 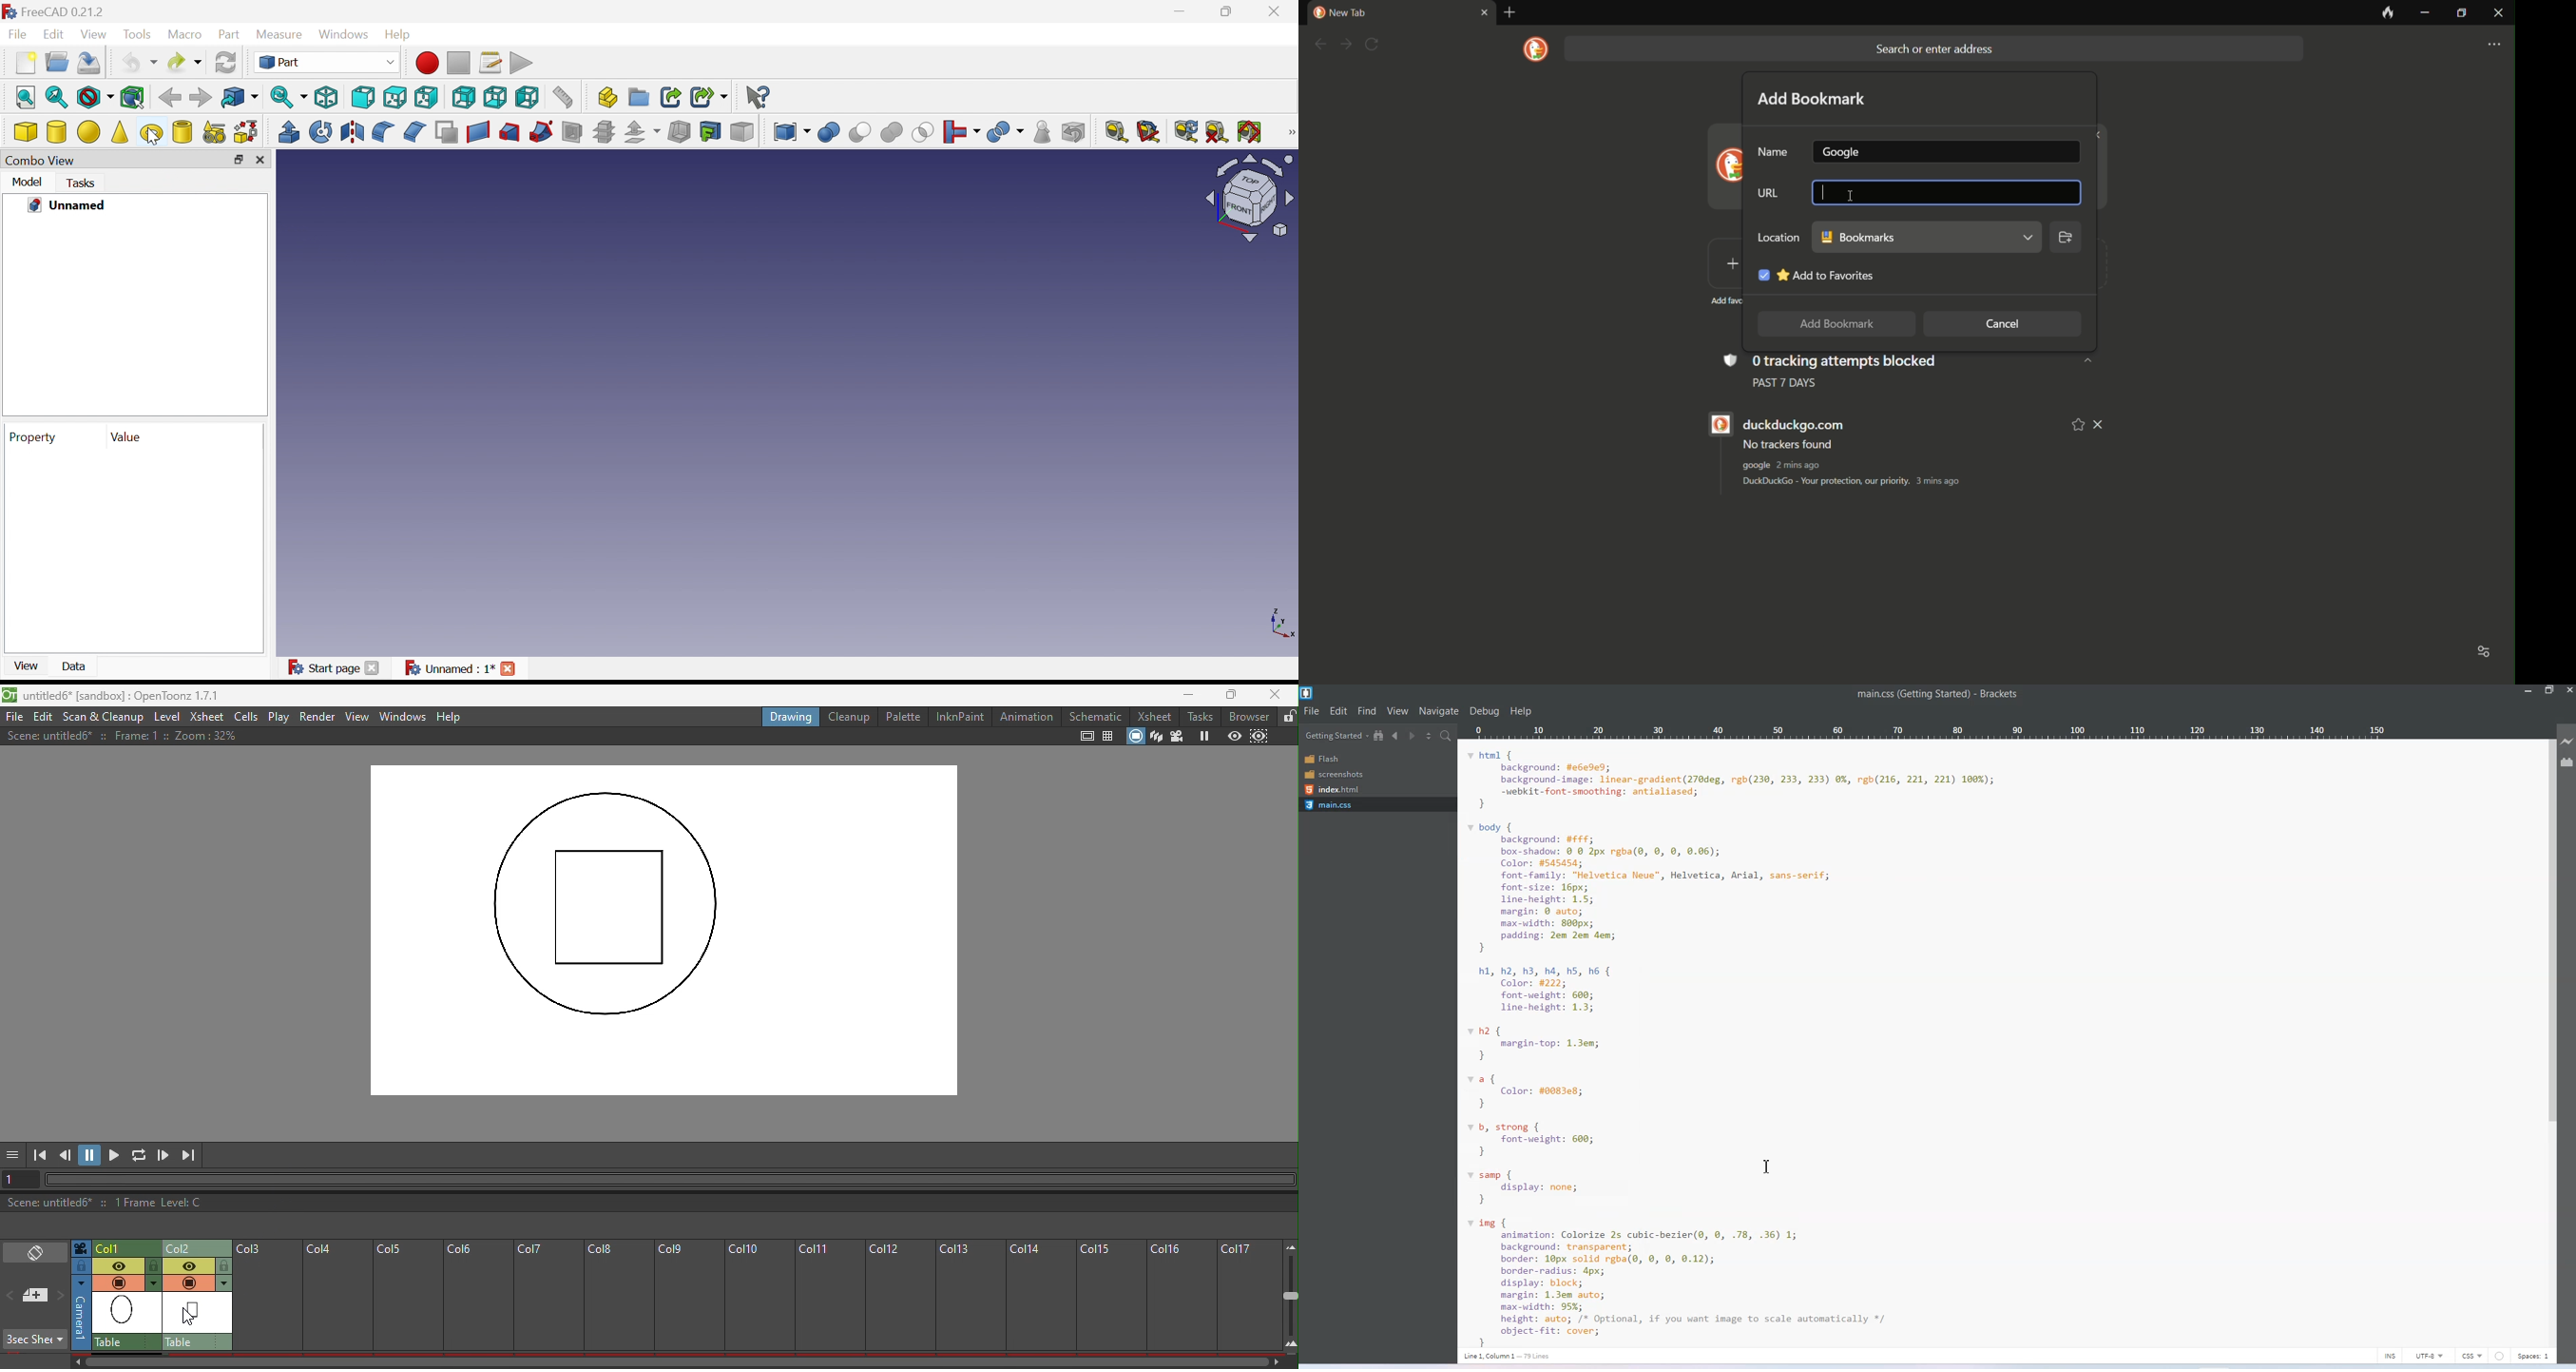 I want to click on What's this?, so click(x=759, y=96).